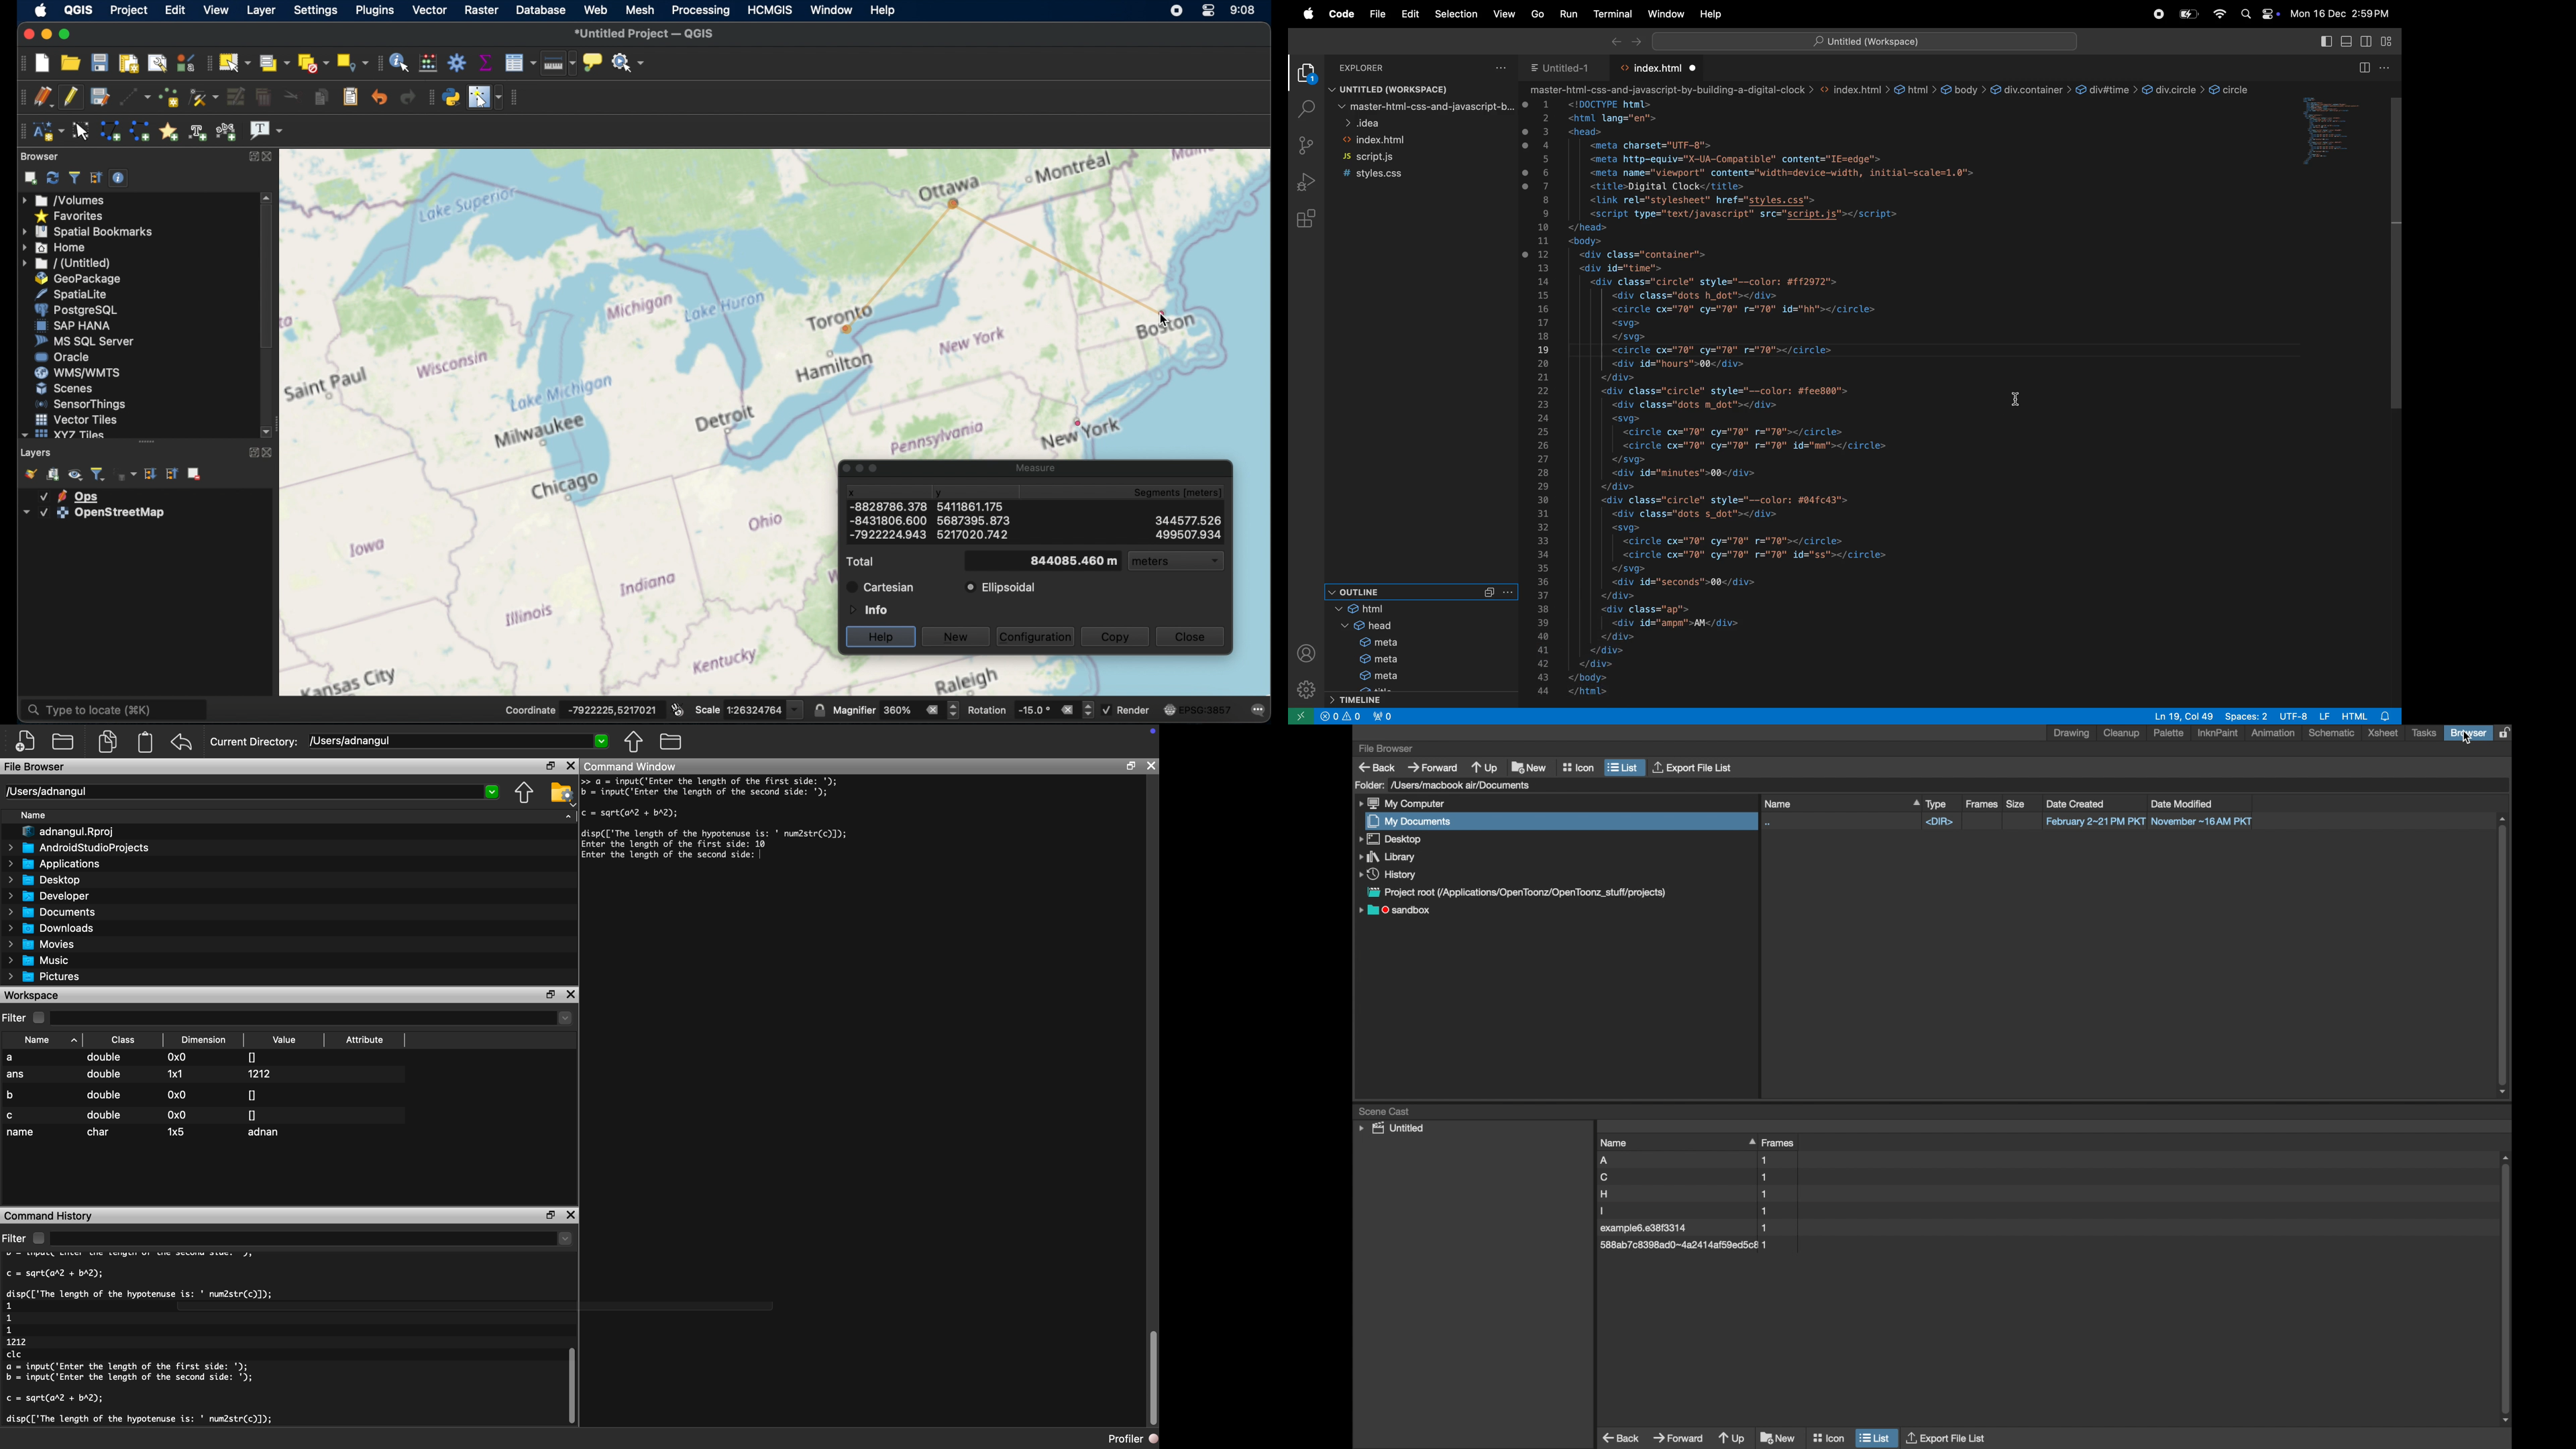  I want to click on Dimension, so click(206, 1040).